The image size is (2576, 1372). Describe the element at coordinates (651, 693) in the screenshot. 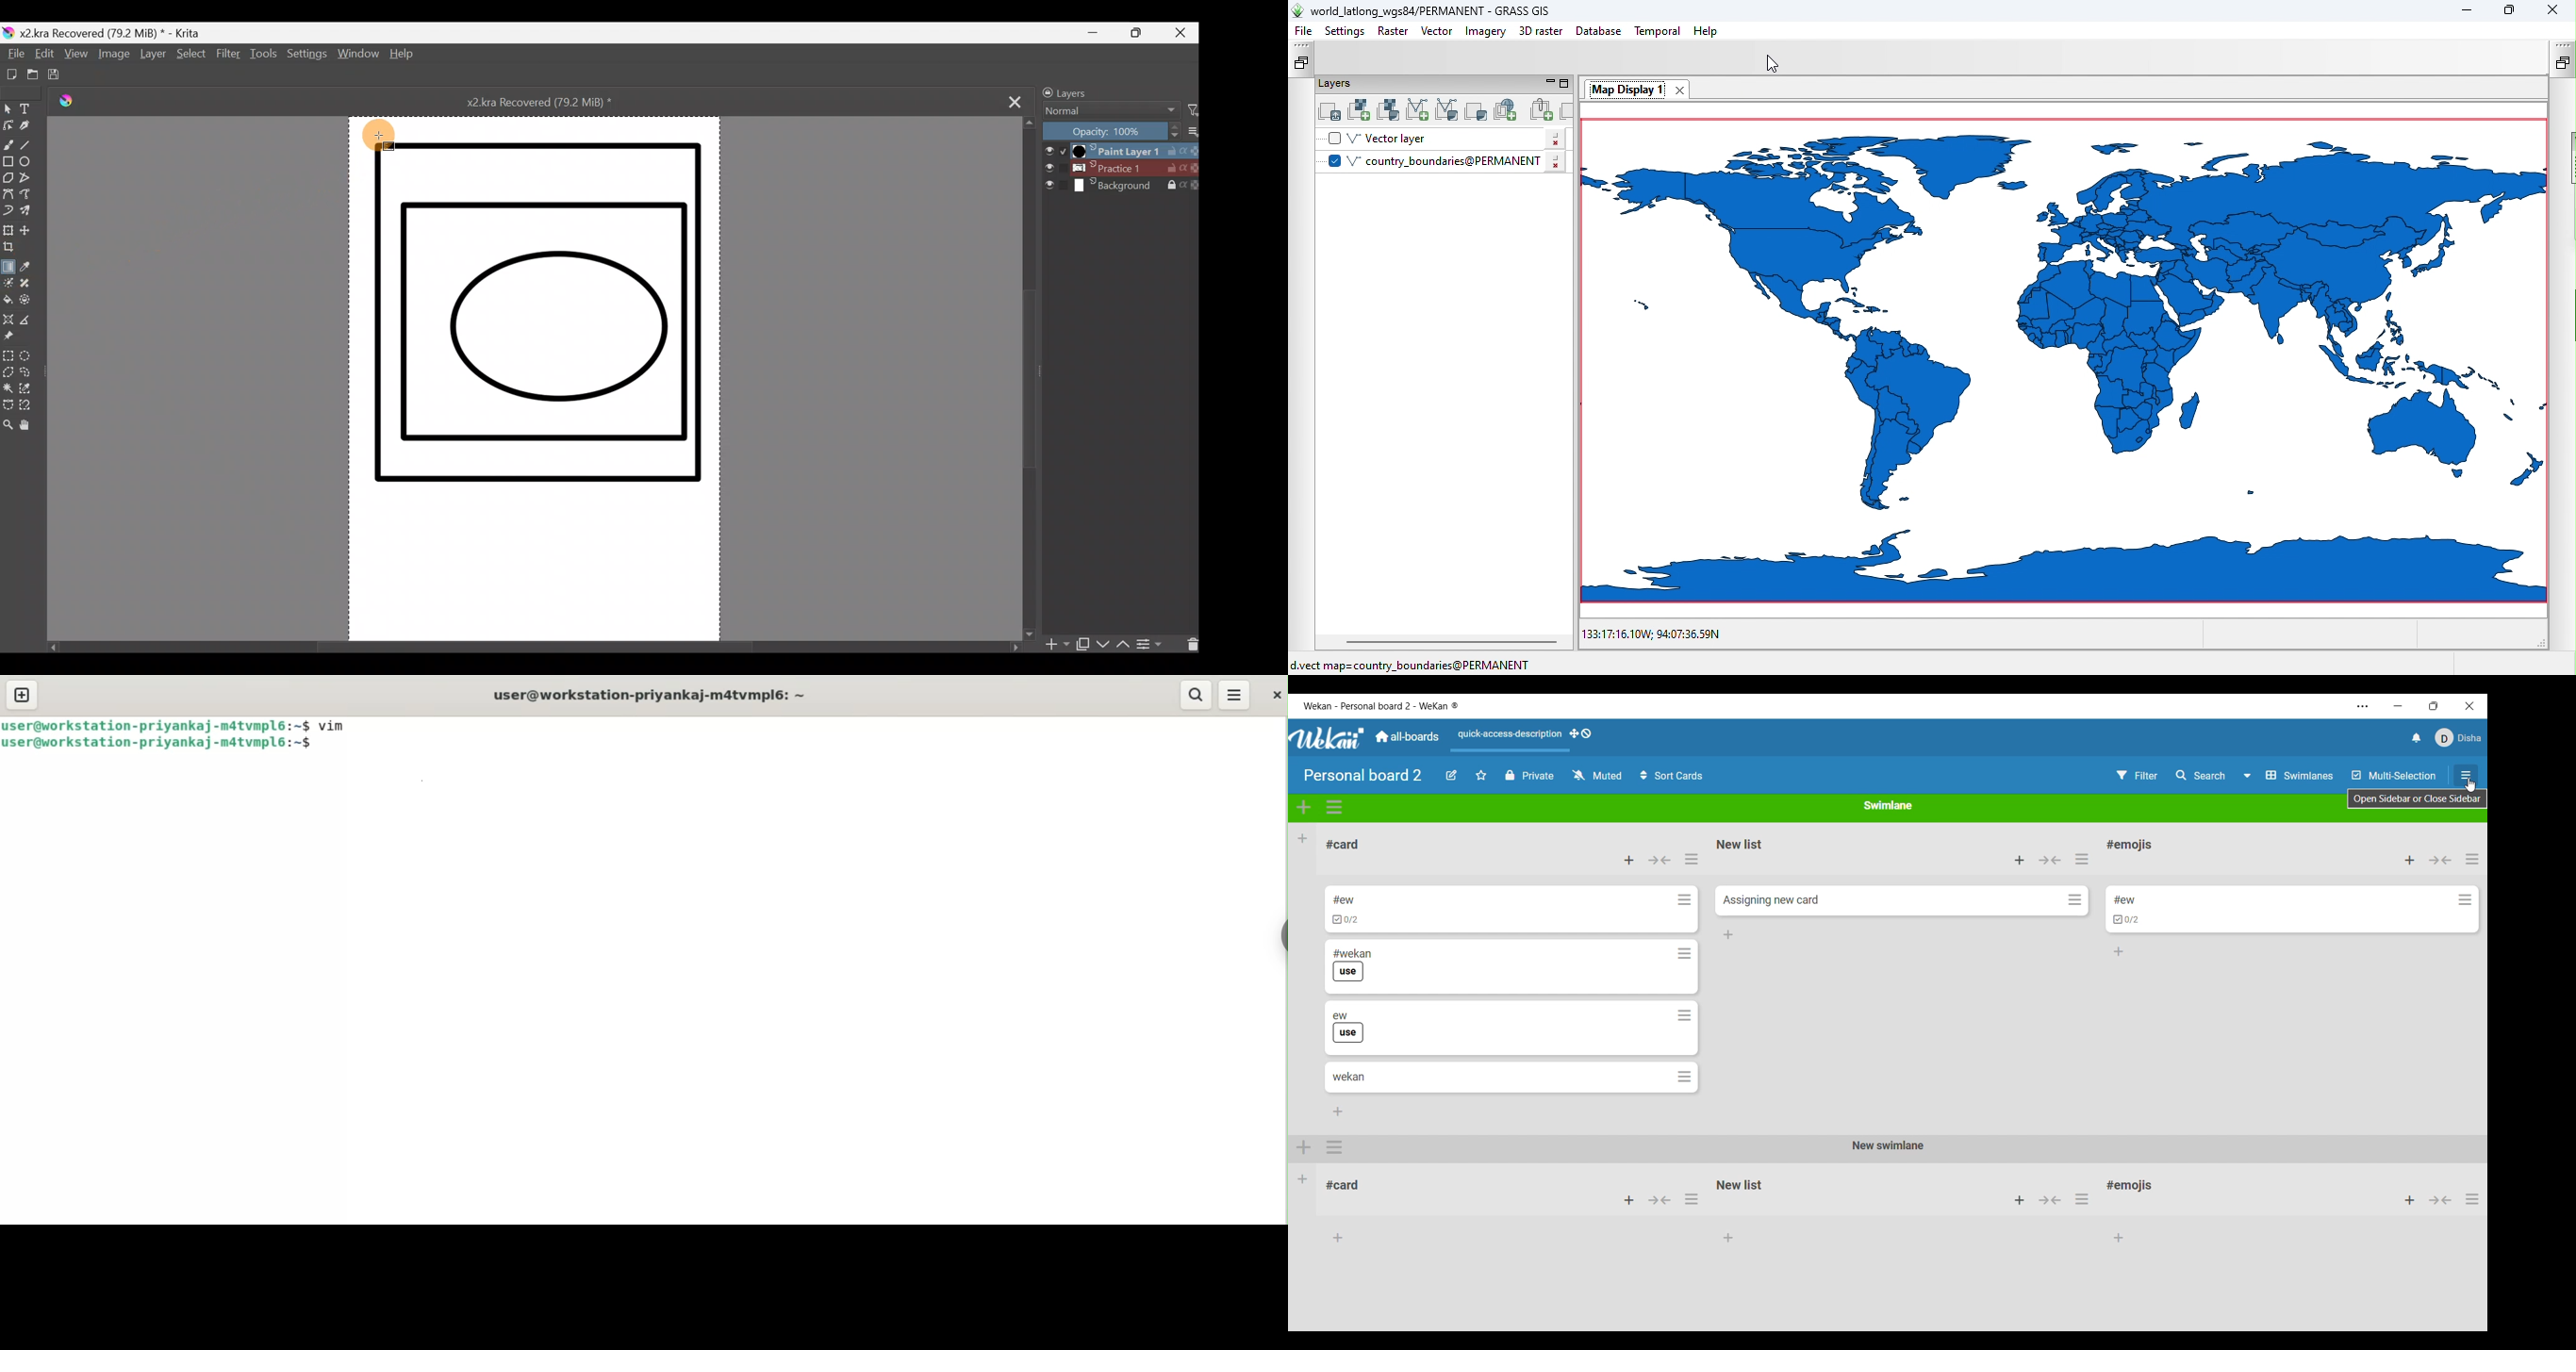

I see `user@workstation-priyankaj-m4tvmpl6: ~` at that location.